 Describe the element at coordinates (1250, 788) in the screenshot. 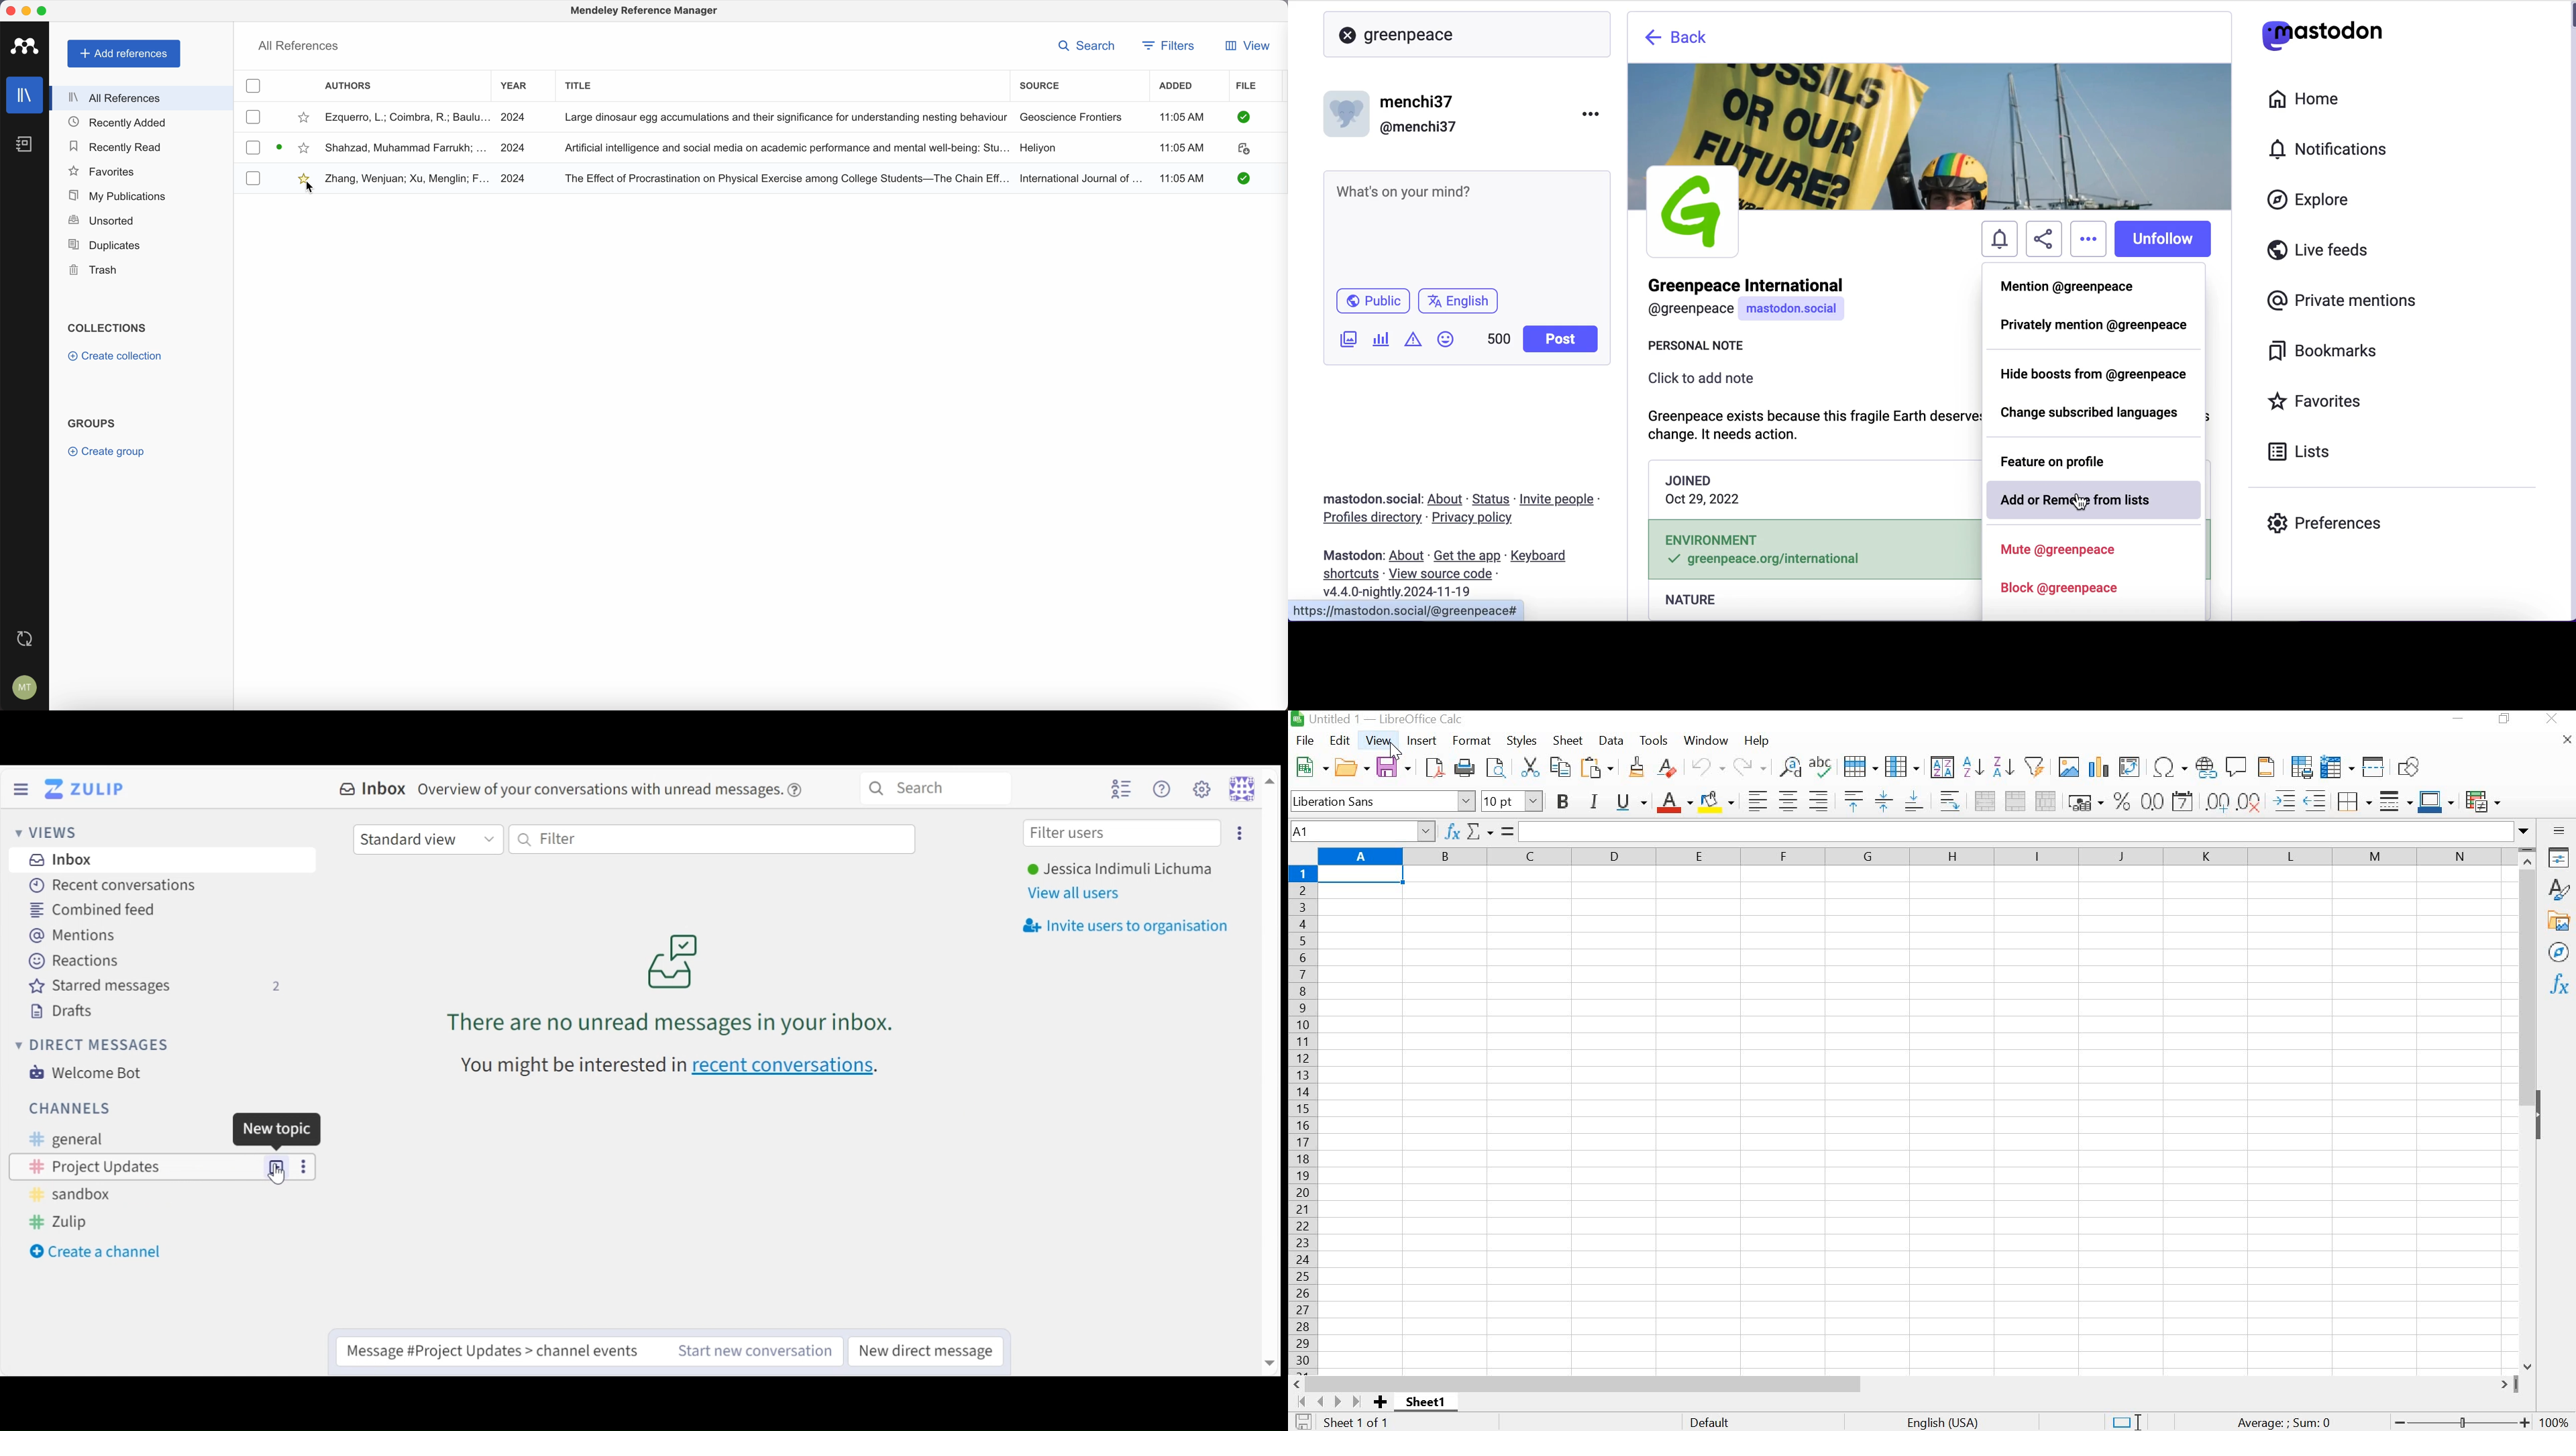

I see `Personal menu` at that location.